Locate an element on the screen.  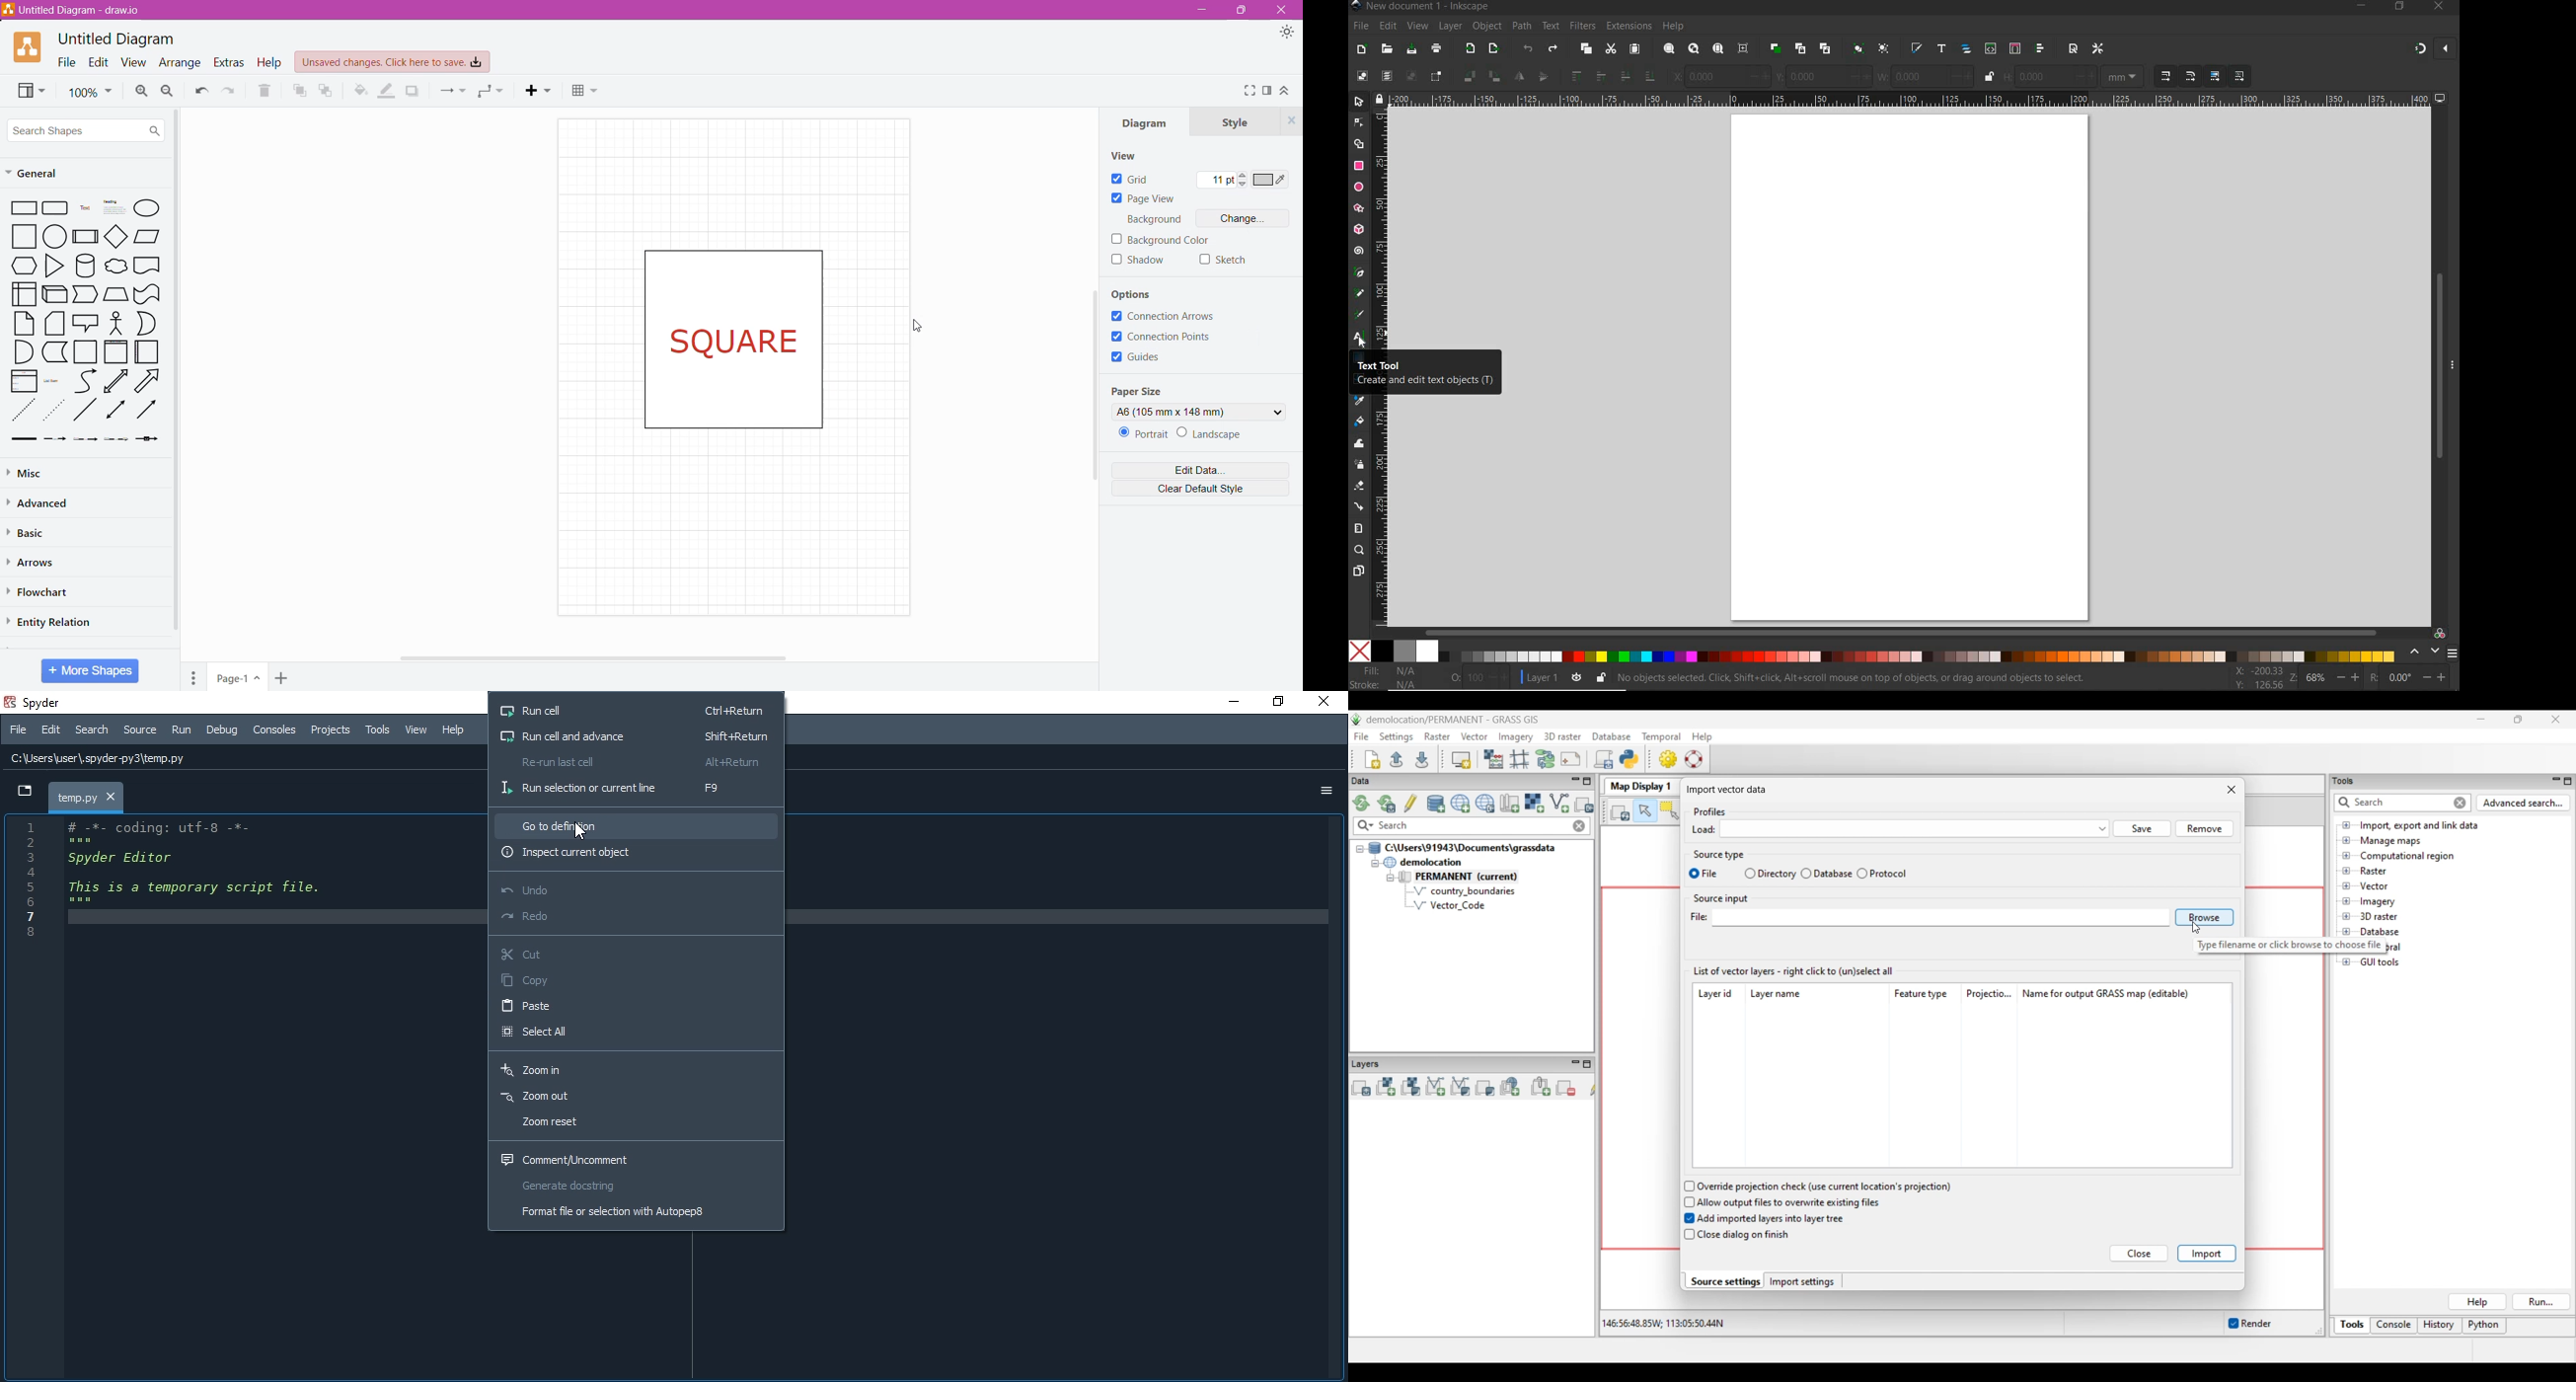
width of selection is located at coordinates (1925, 76).